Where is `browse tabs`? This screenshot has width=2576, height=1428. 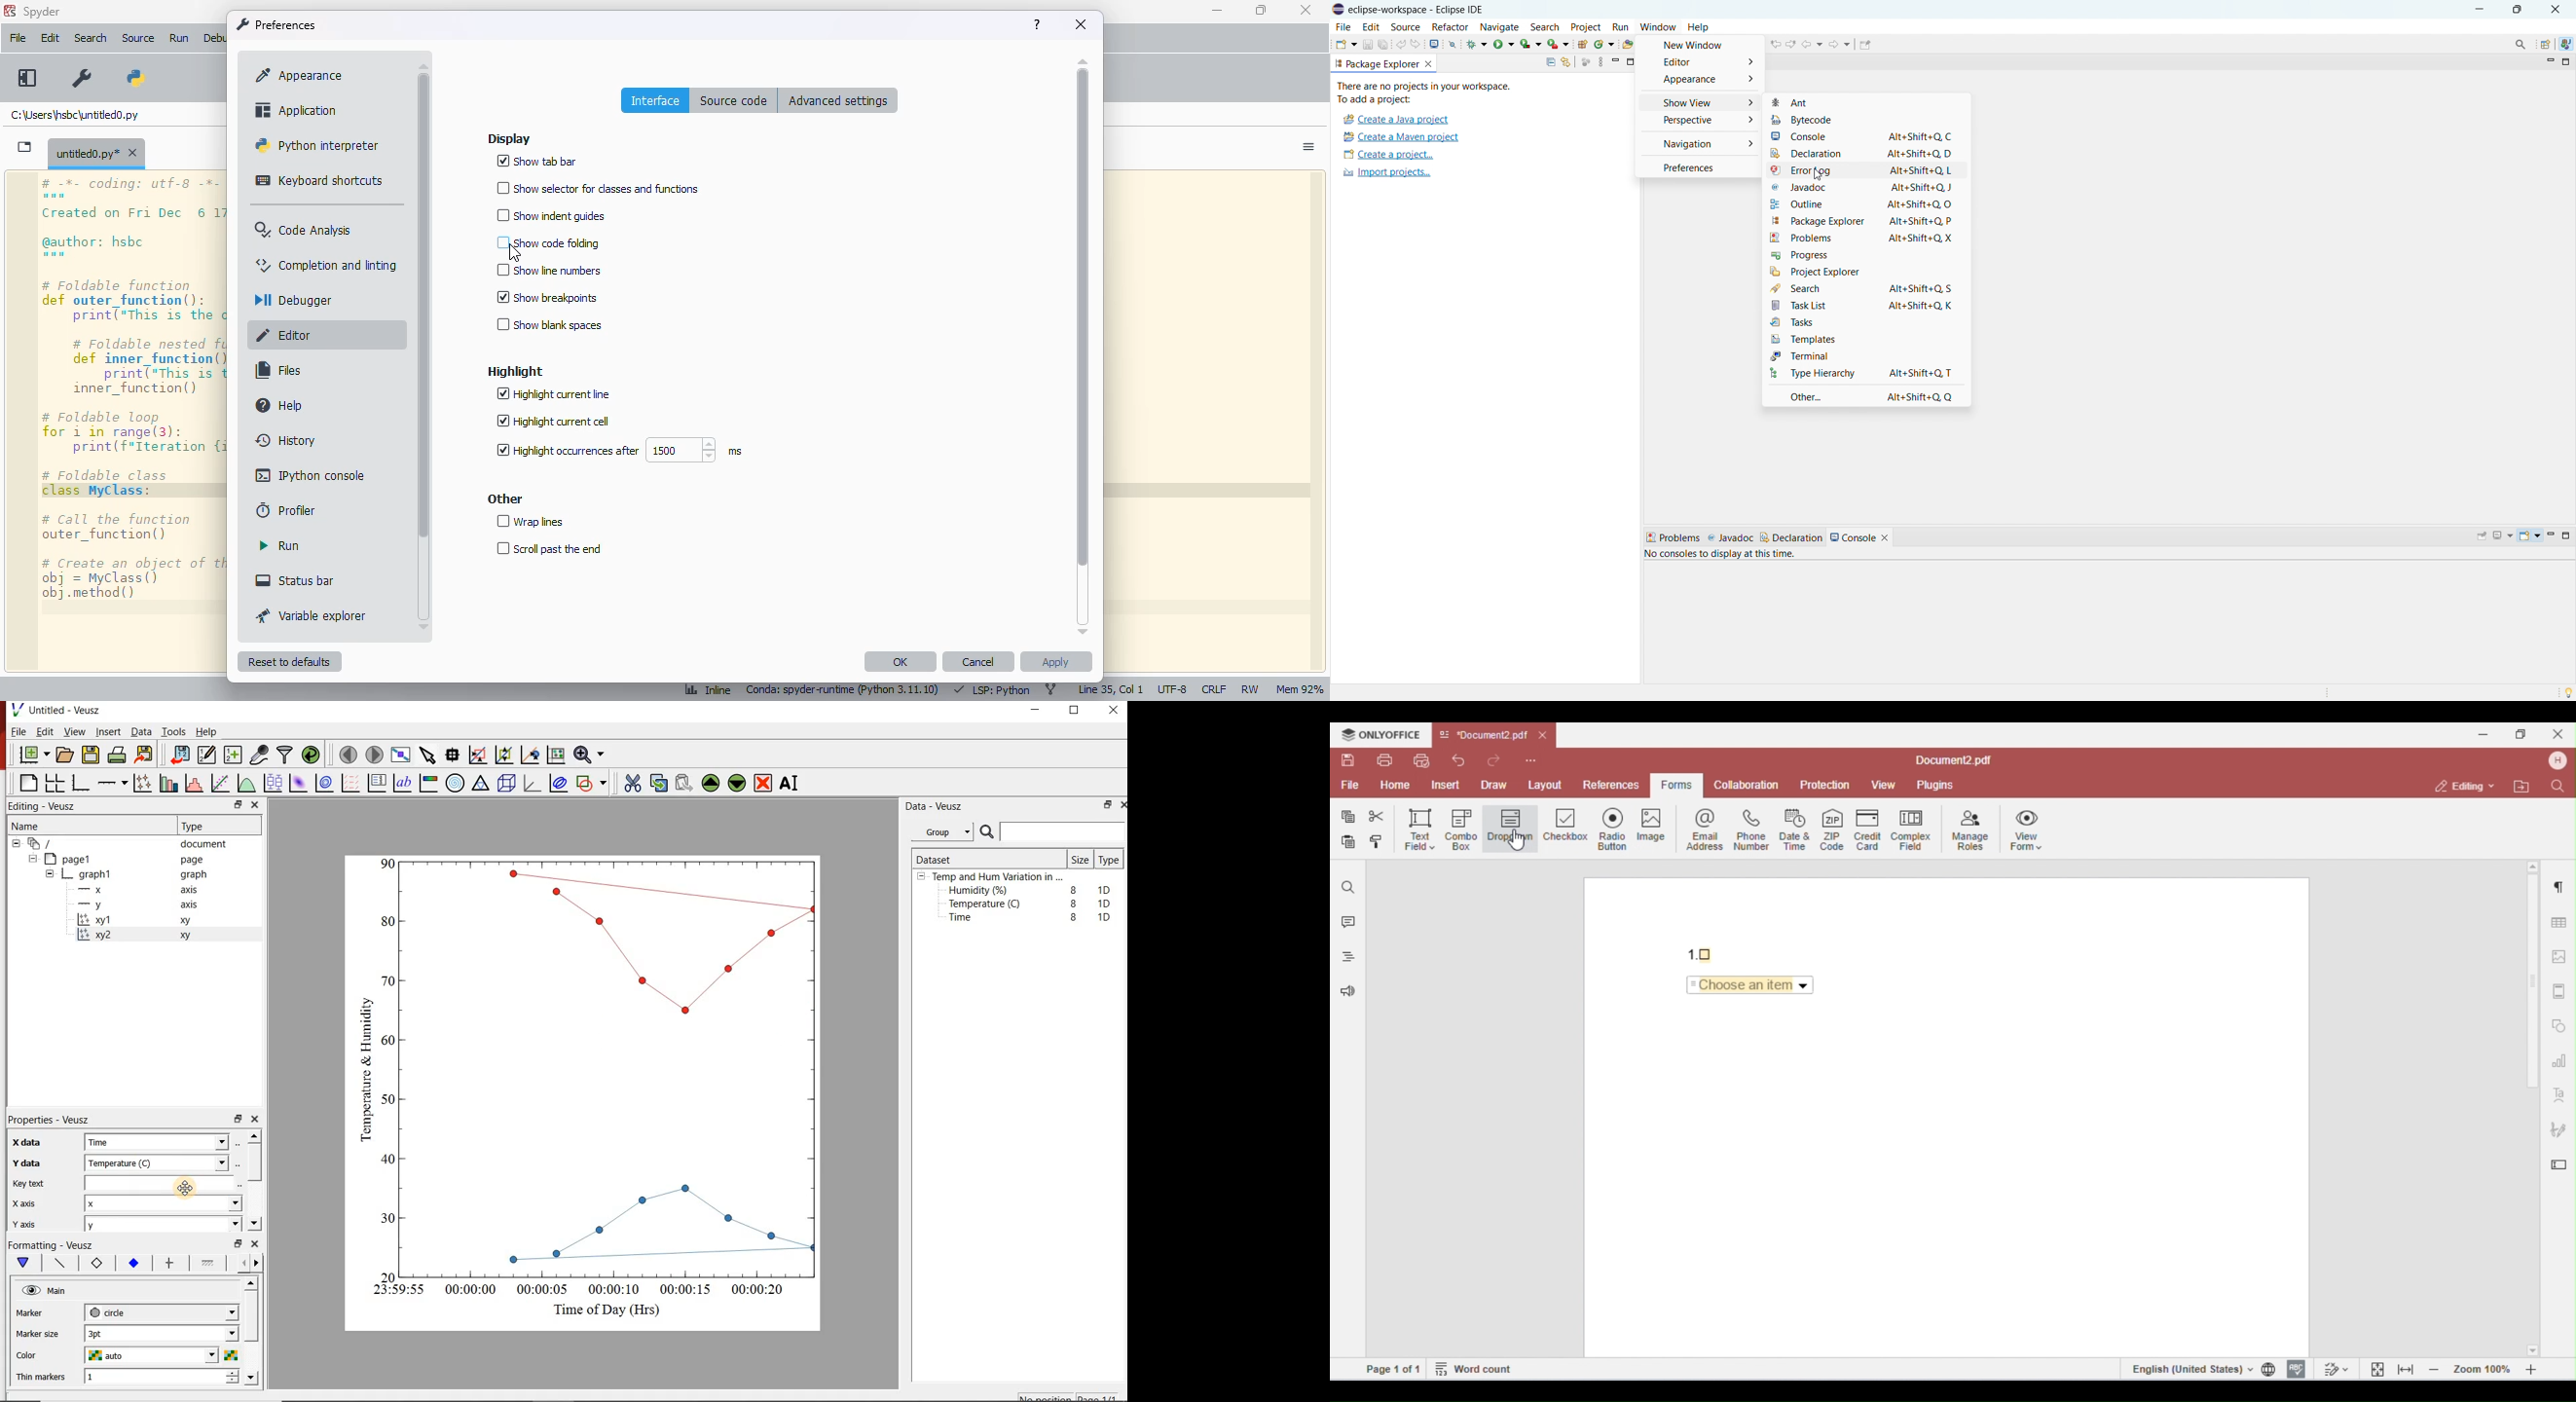 browse tabs is located at coordinates (25, 147).